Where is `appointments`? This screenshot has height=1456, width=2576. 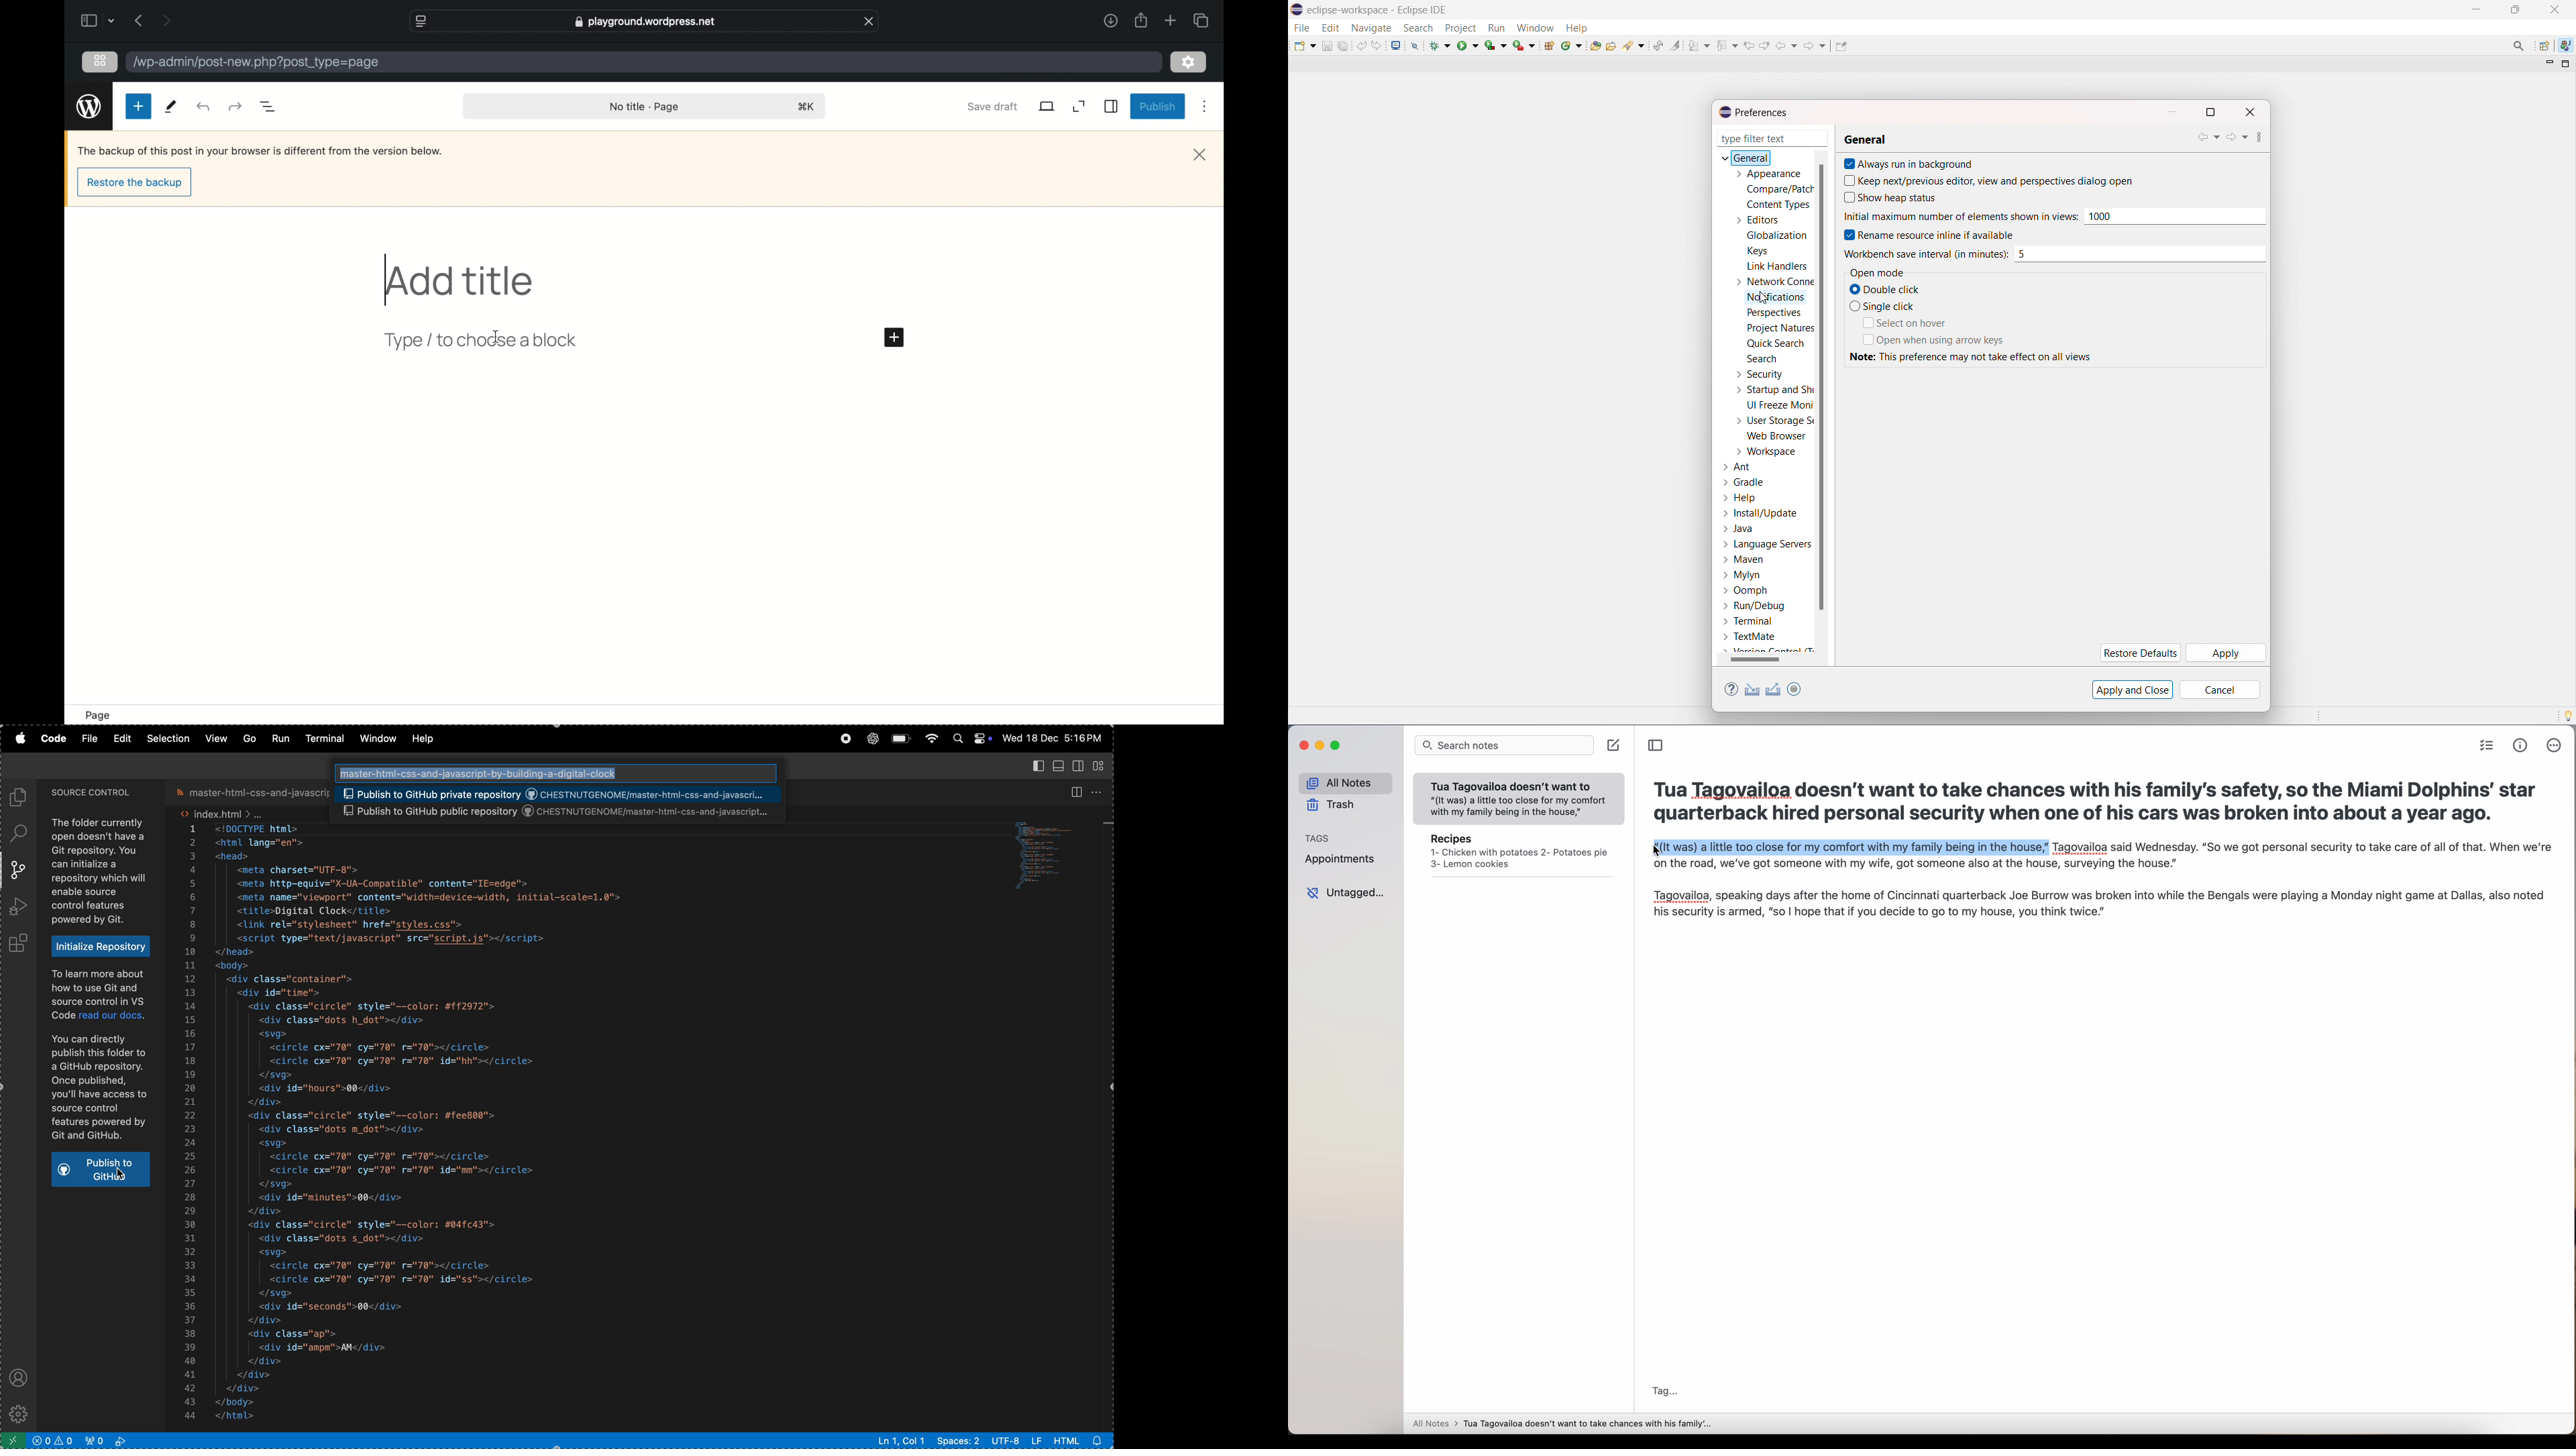
appointments is located at coordinates (1344, 860).